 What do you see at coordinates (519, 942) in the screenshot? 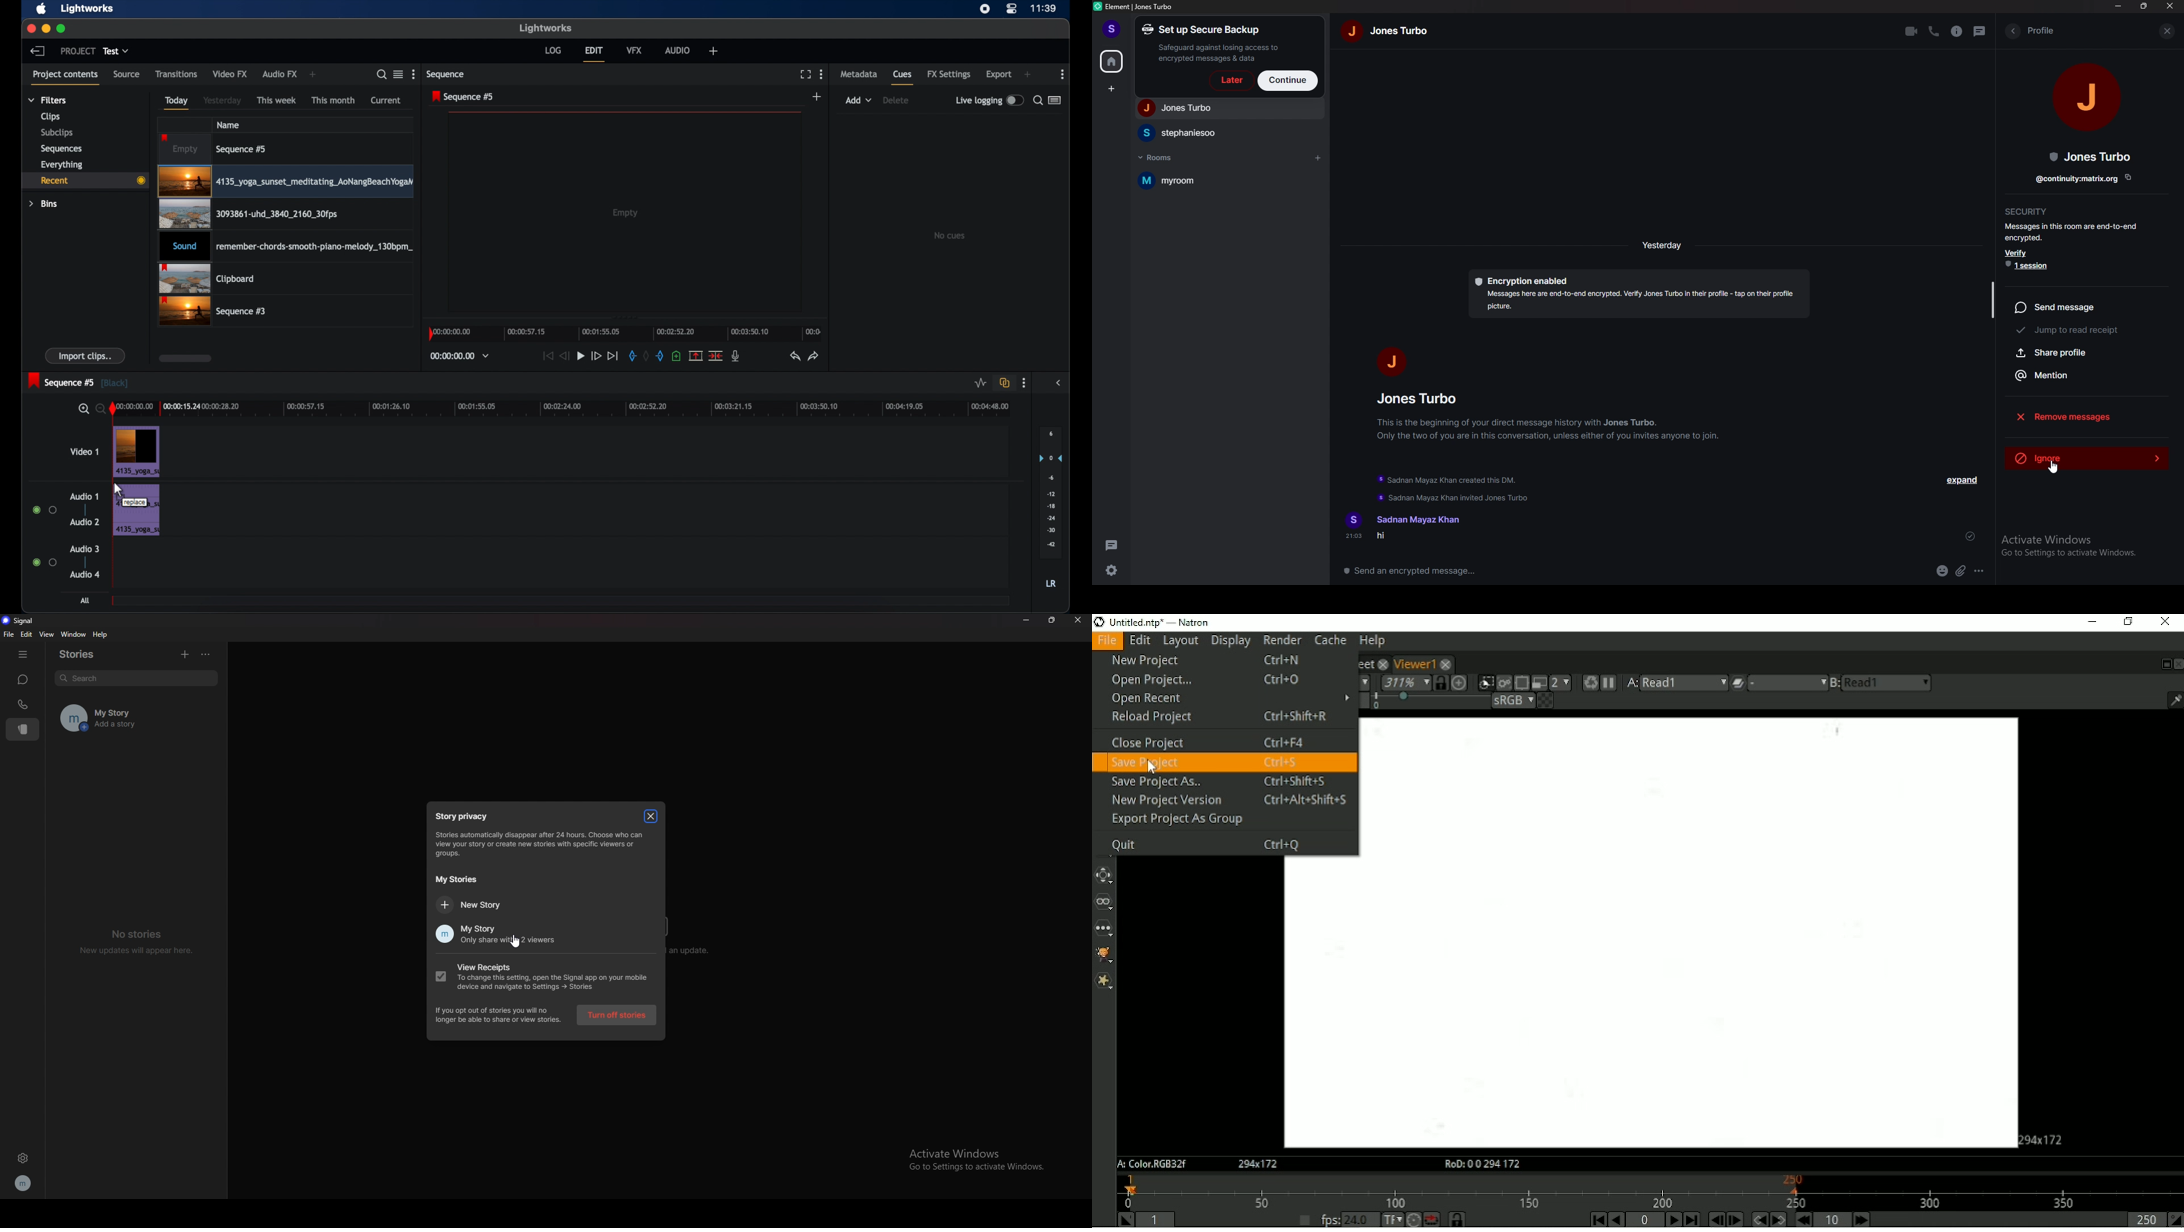
I see `cursor` at bounding box center [519, 942].